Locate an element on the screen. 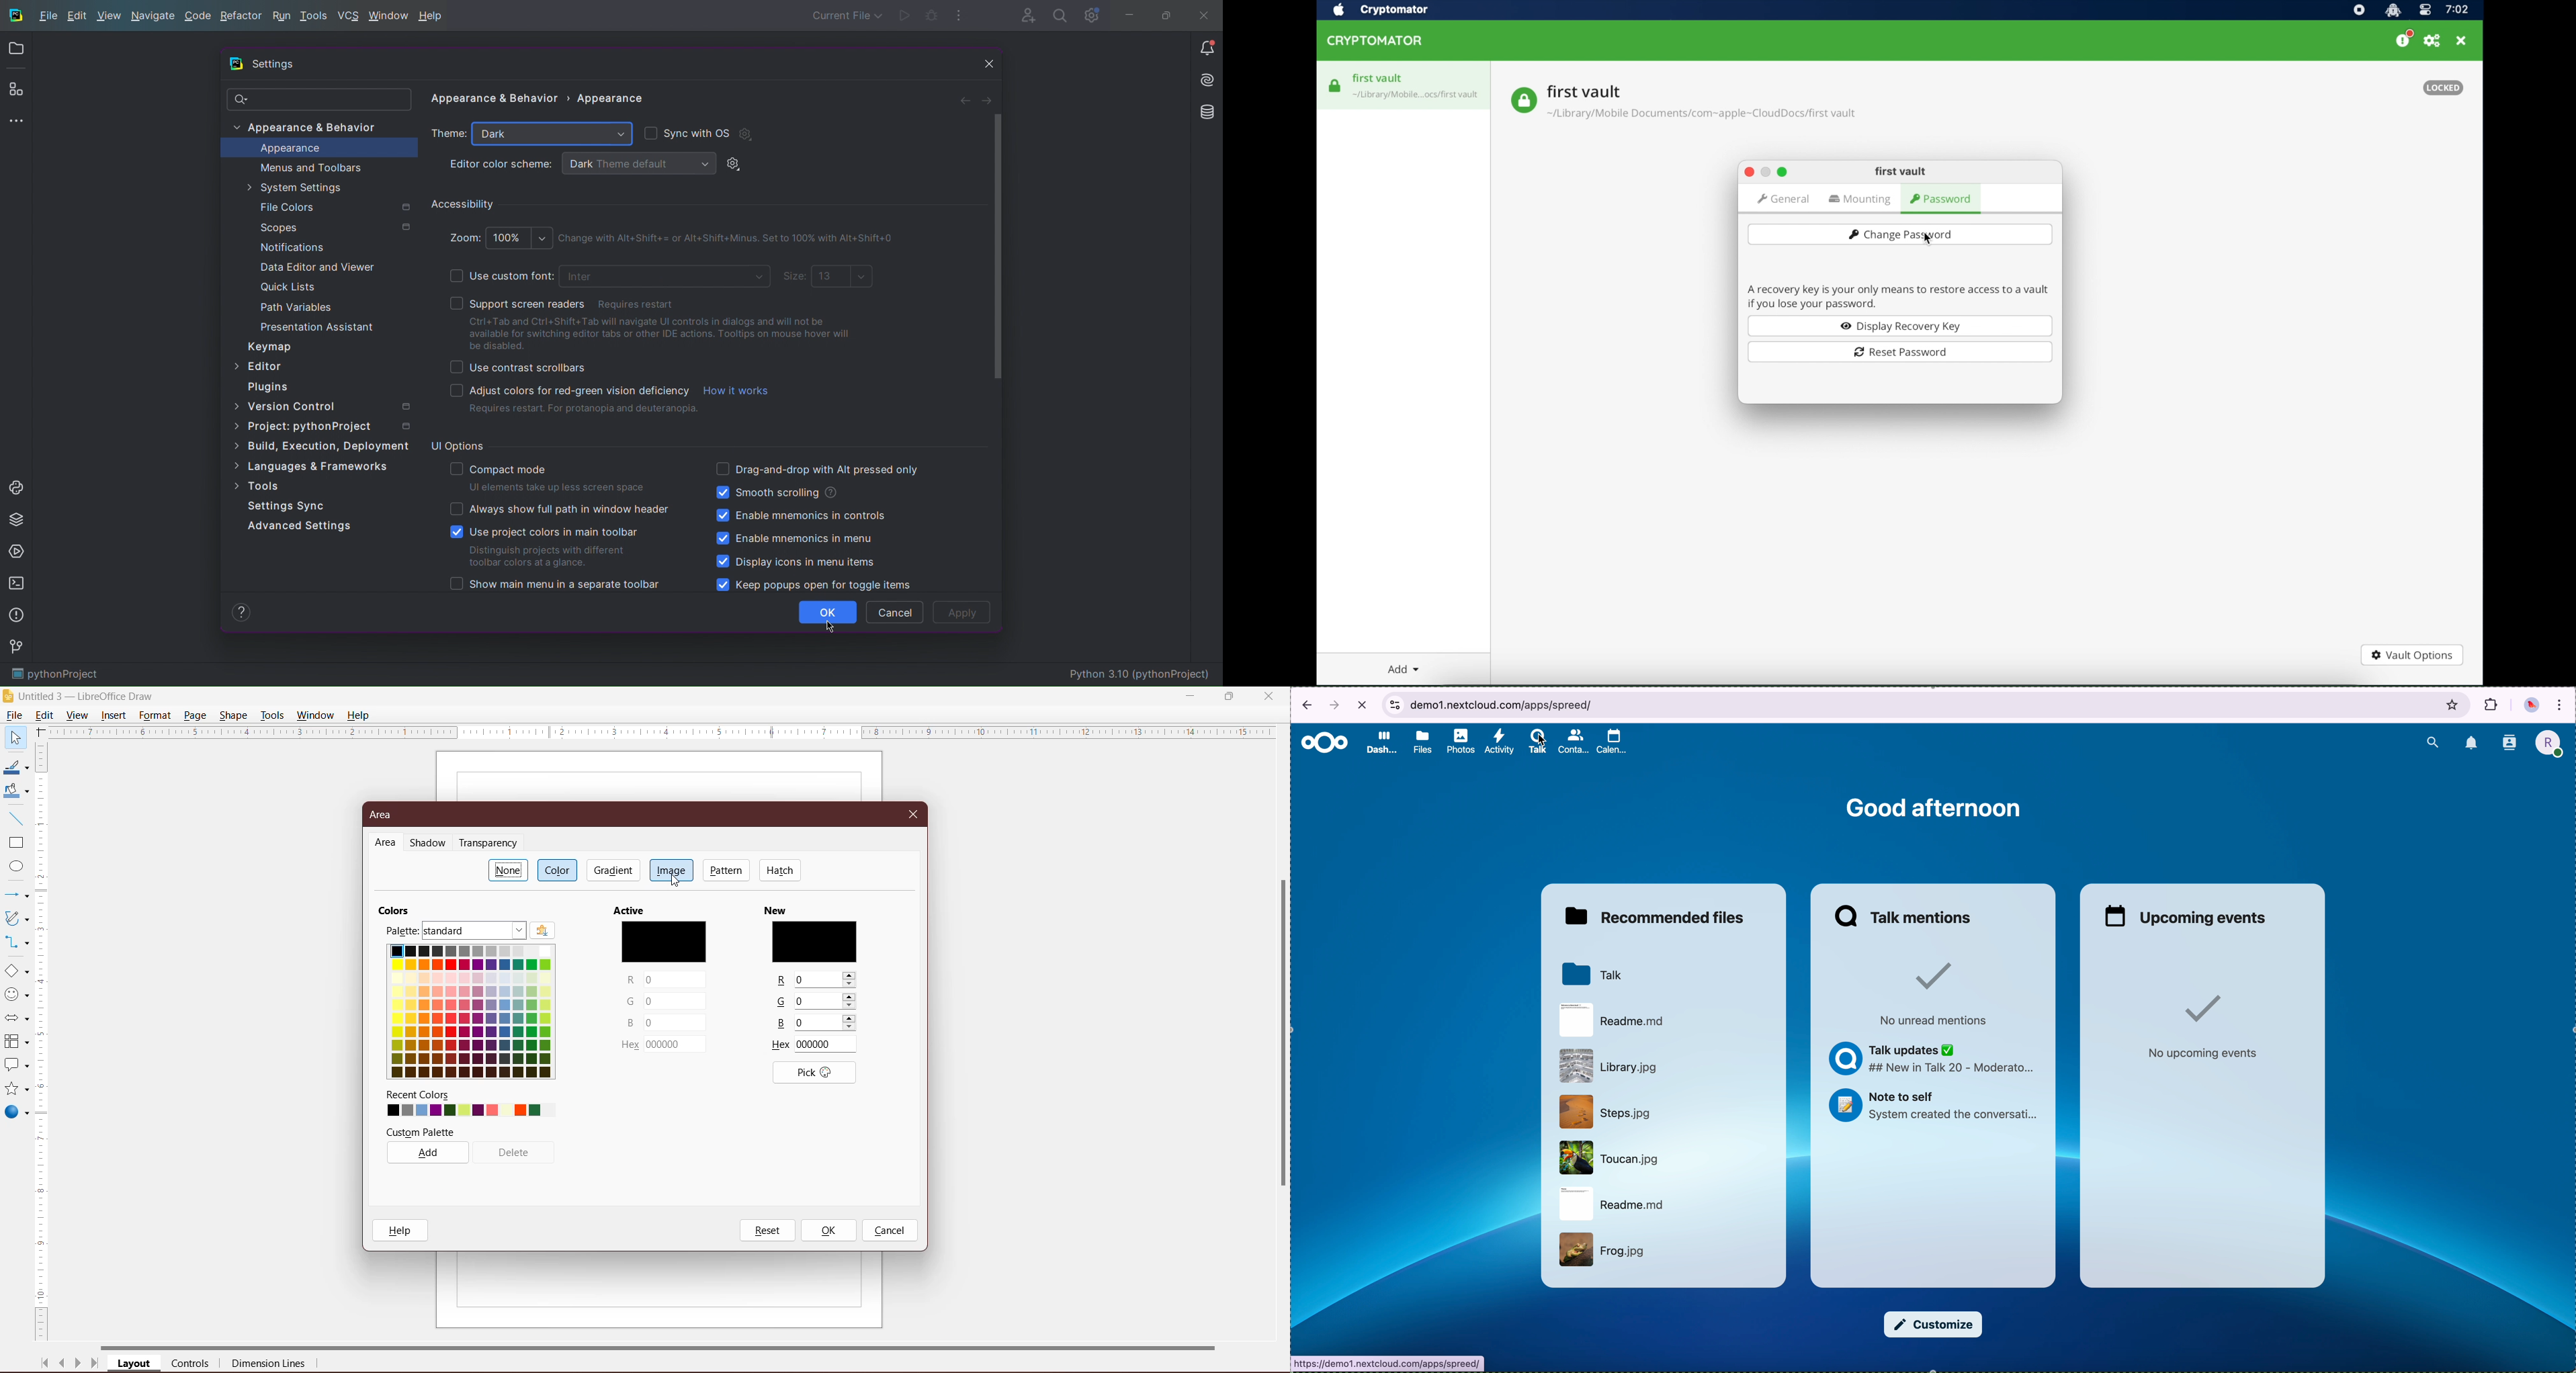 This screenshot has width=2576, height=1400. System Settings is located at coordinates (306, 189).